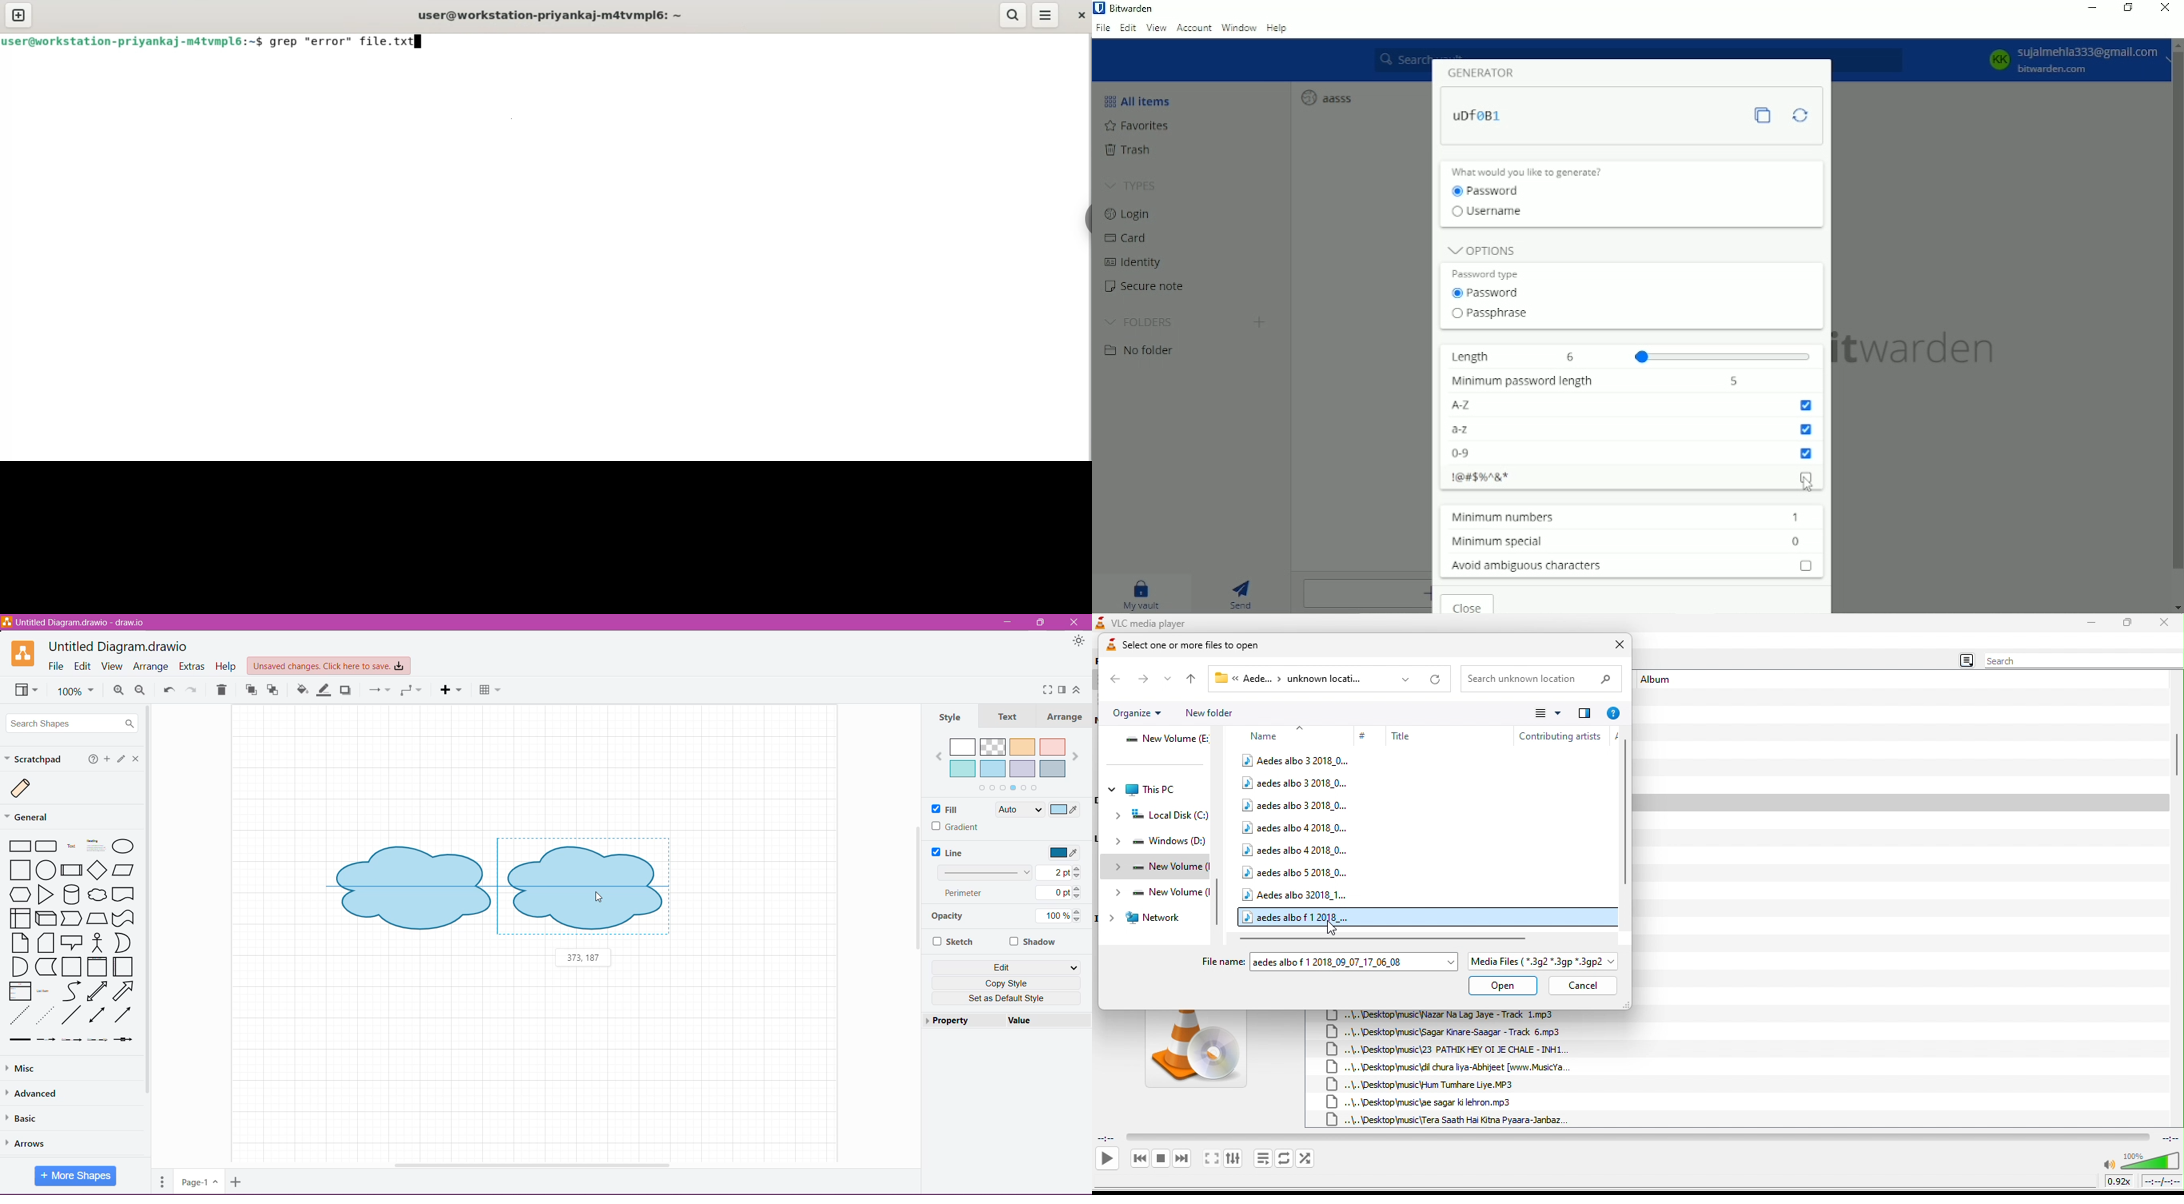 The height and width of the screenshot is (1204, 2184). Describe the element at coordinates (75, 1177) in the screenshot. I see `More Shapes` at that location.